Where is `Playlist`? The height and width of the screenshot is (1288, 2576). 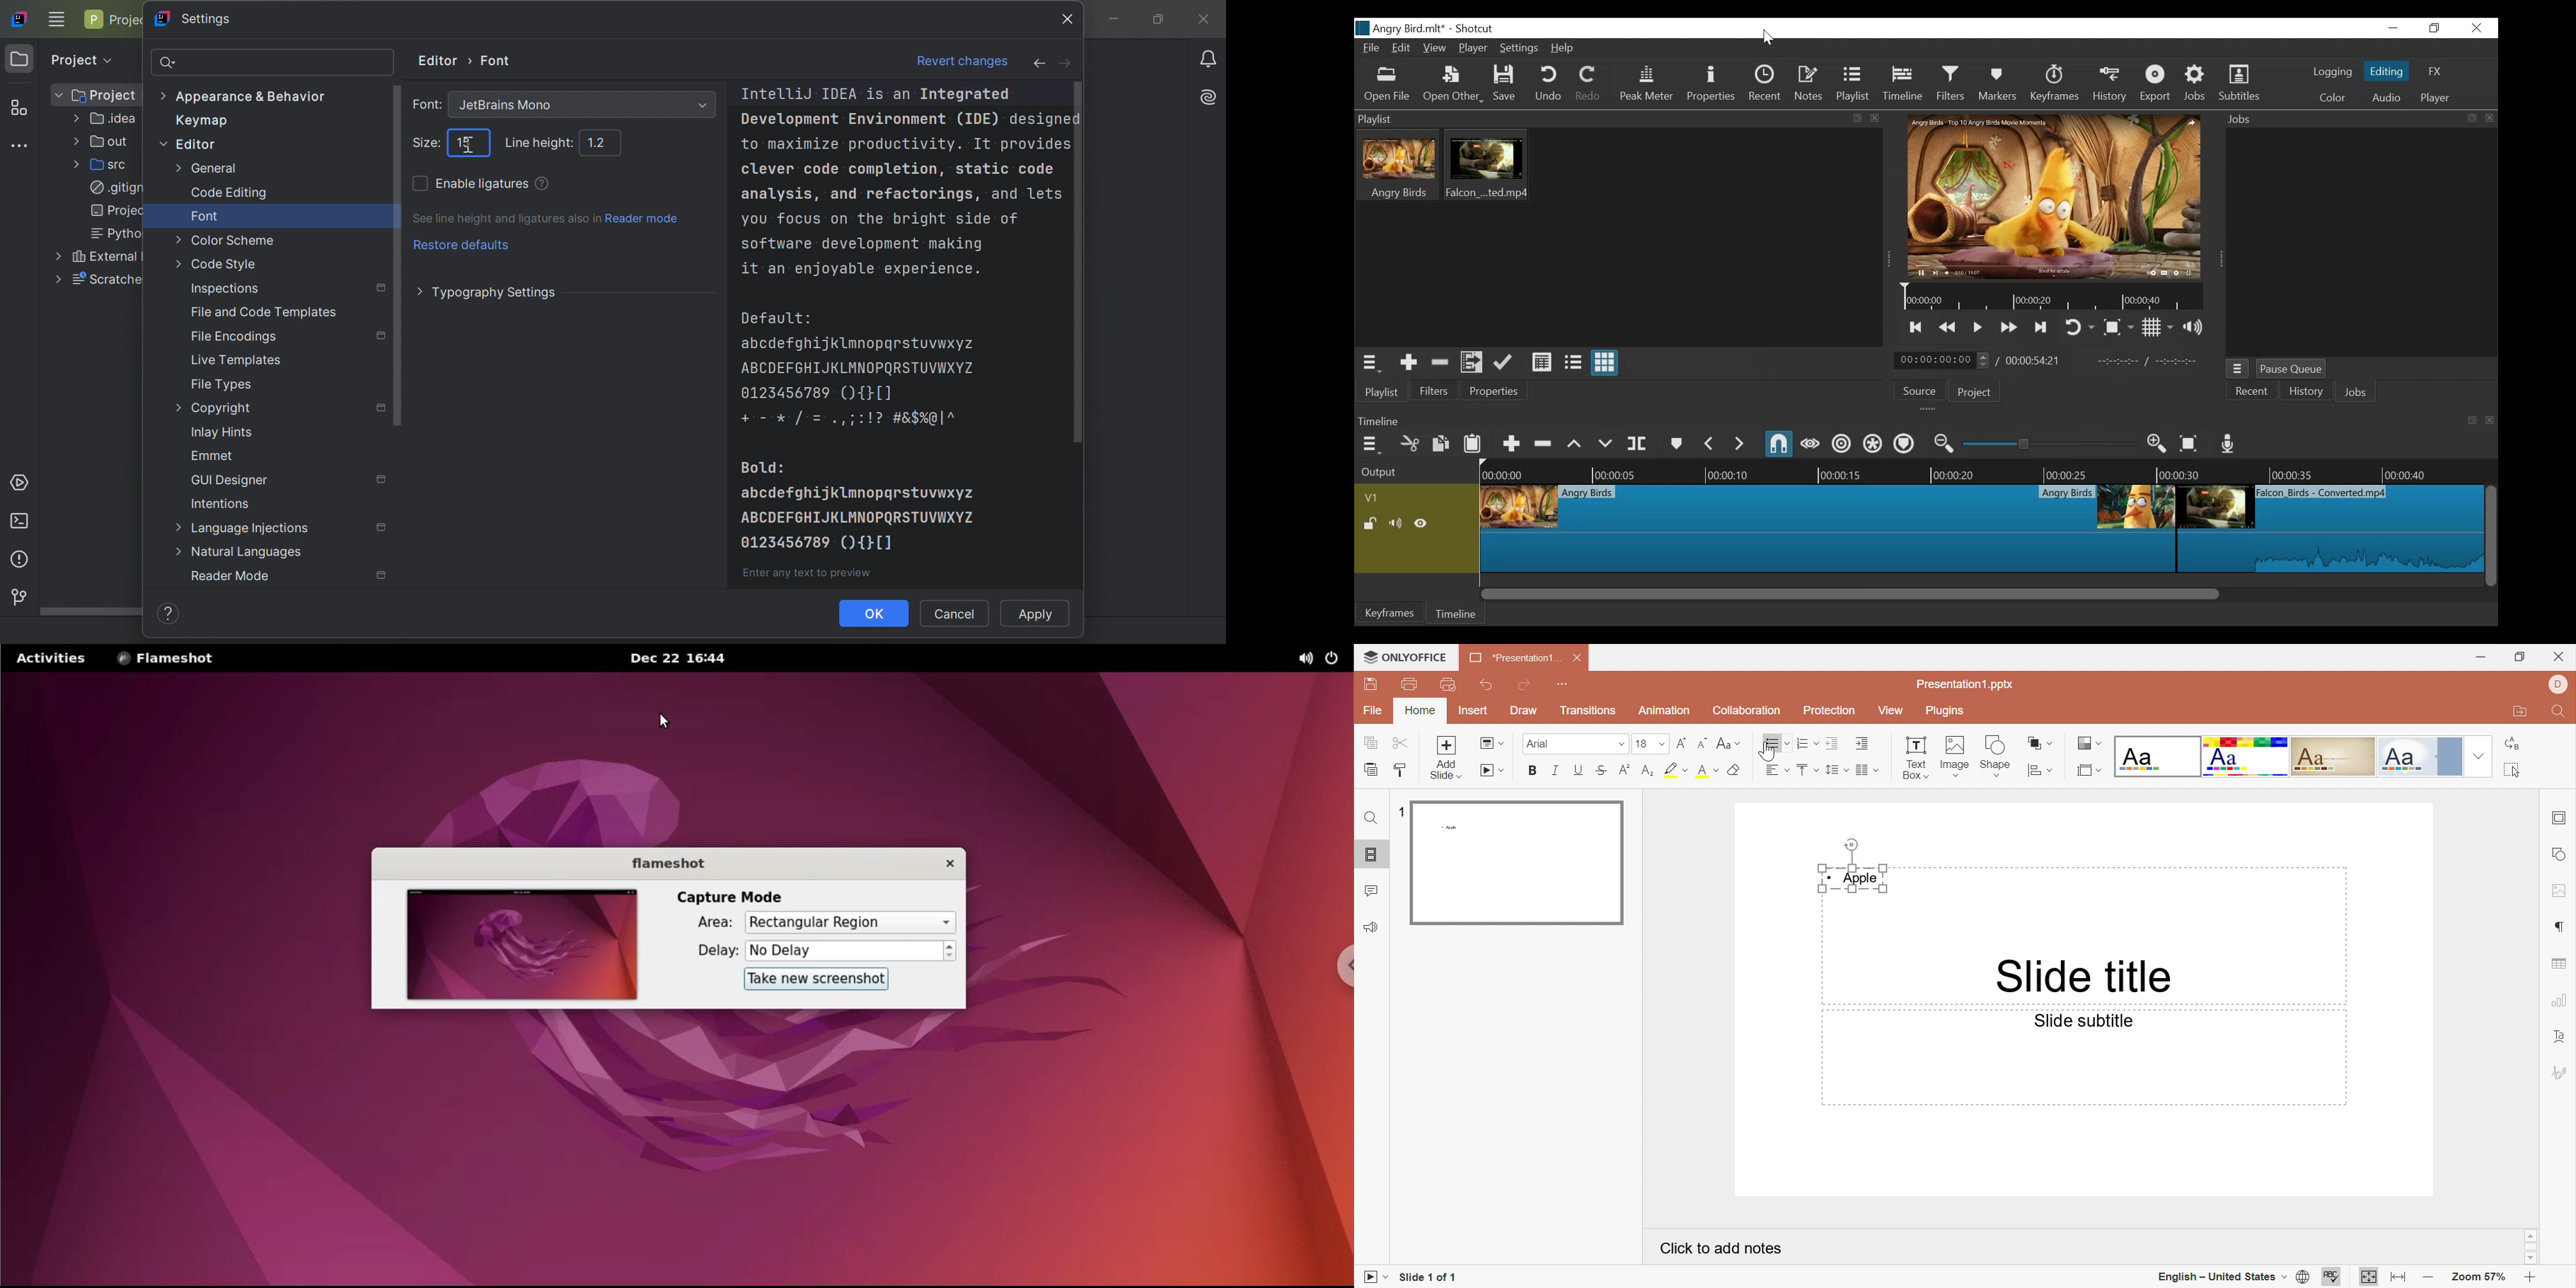 Playlist is located at coordinates (1854, 84).